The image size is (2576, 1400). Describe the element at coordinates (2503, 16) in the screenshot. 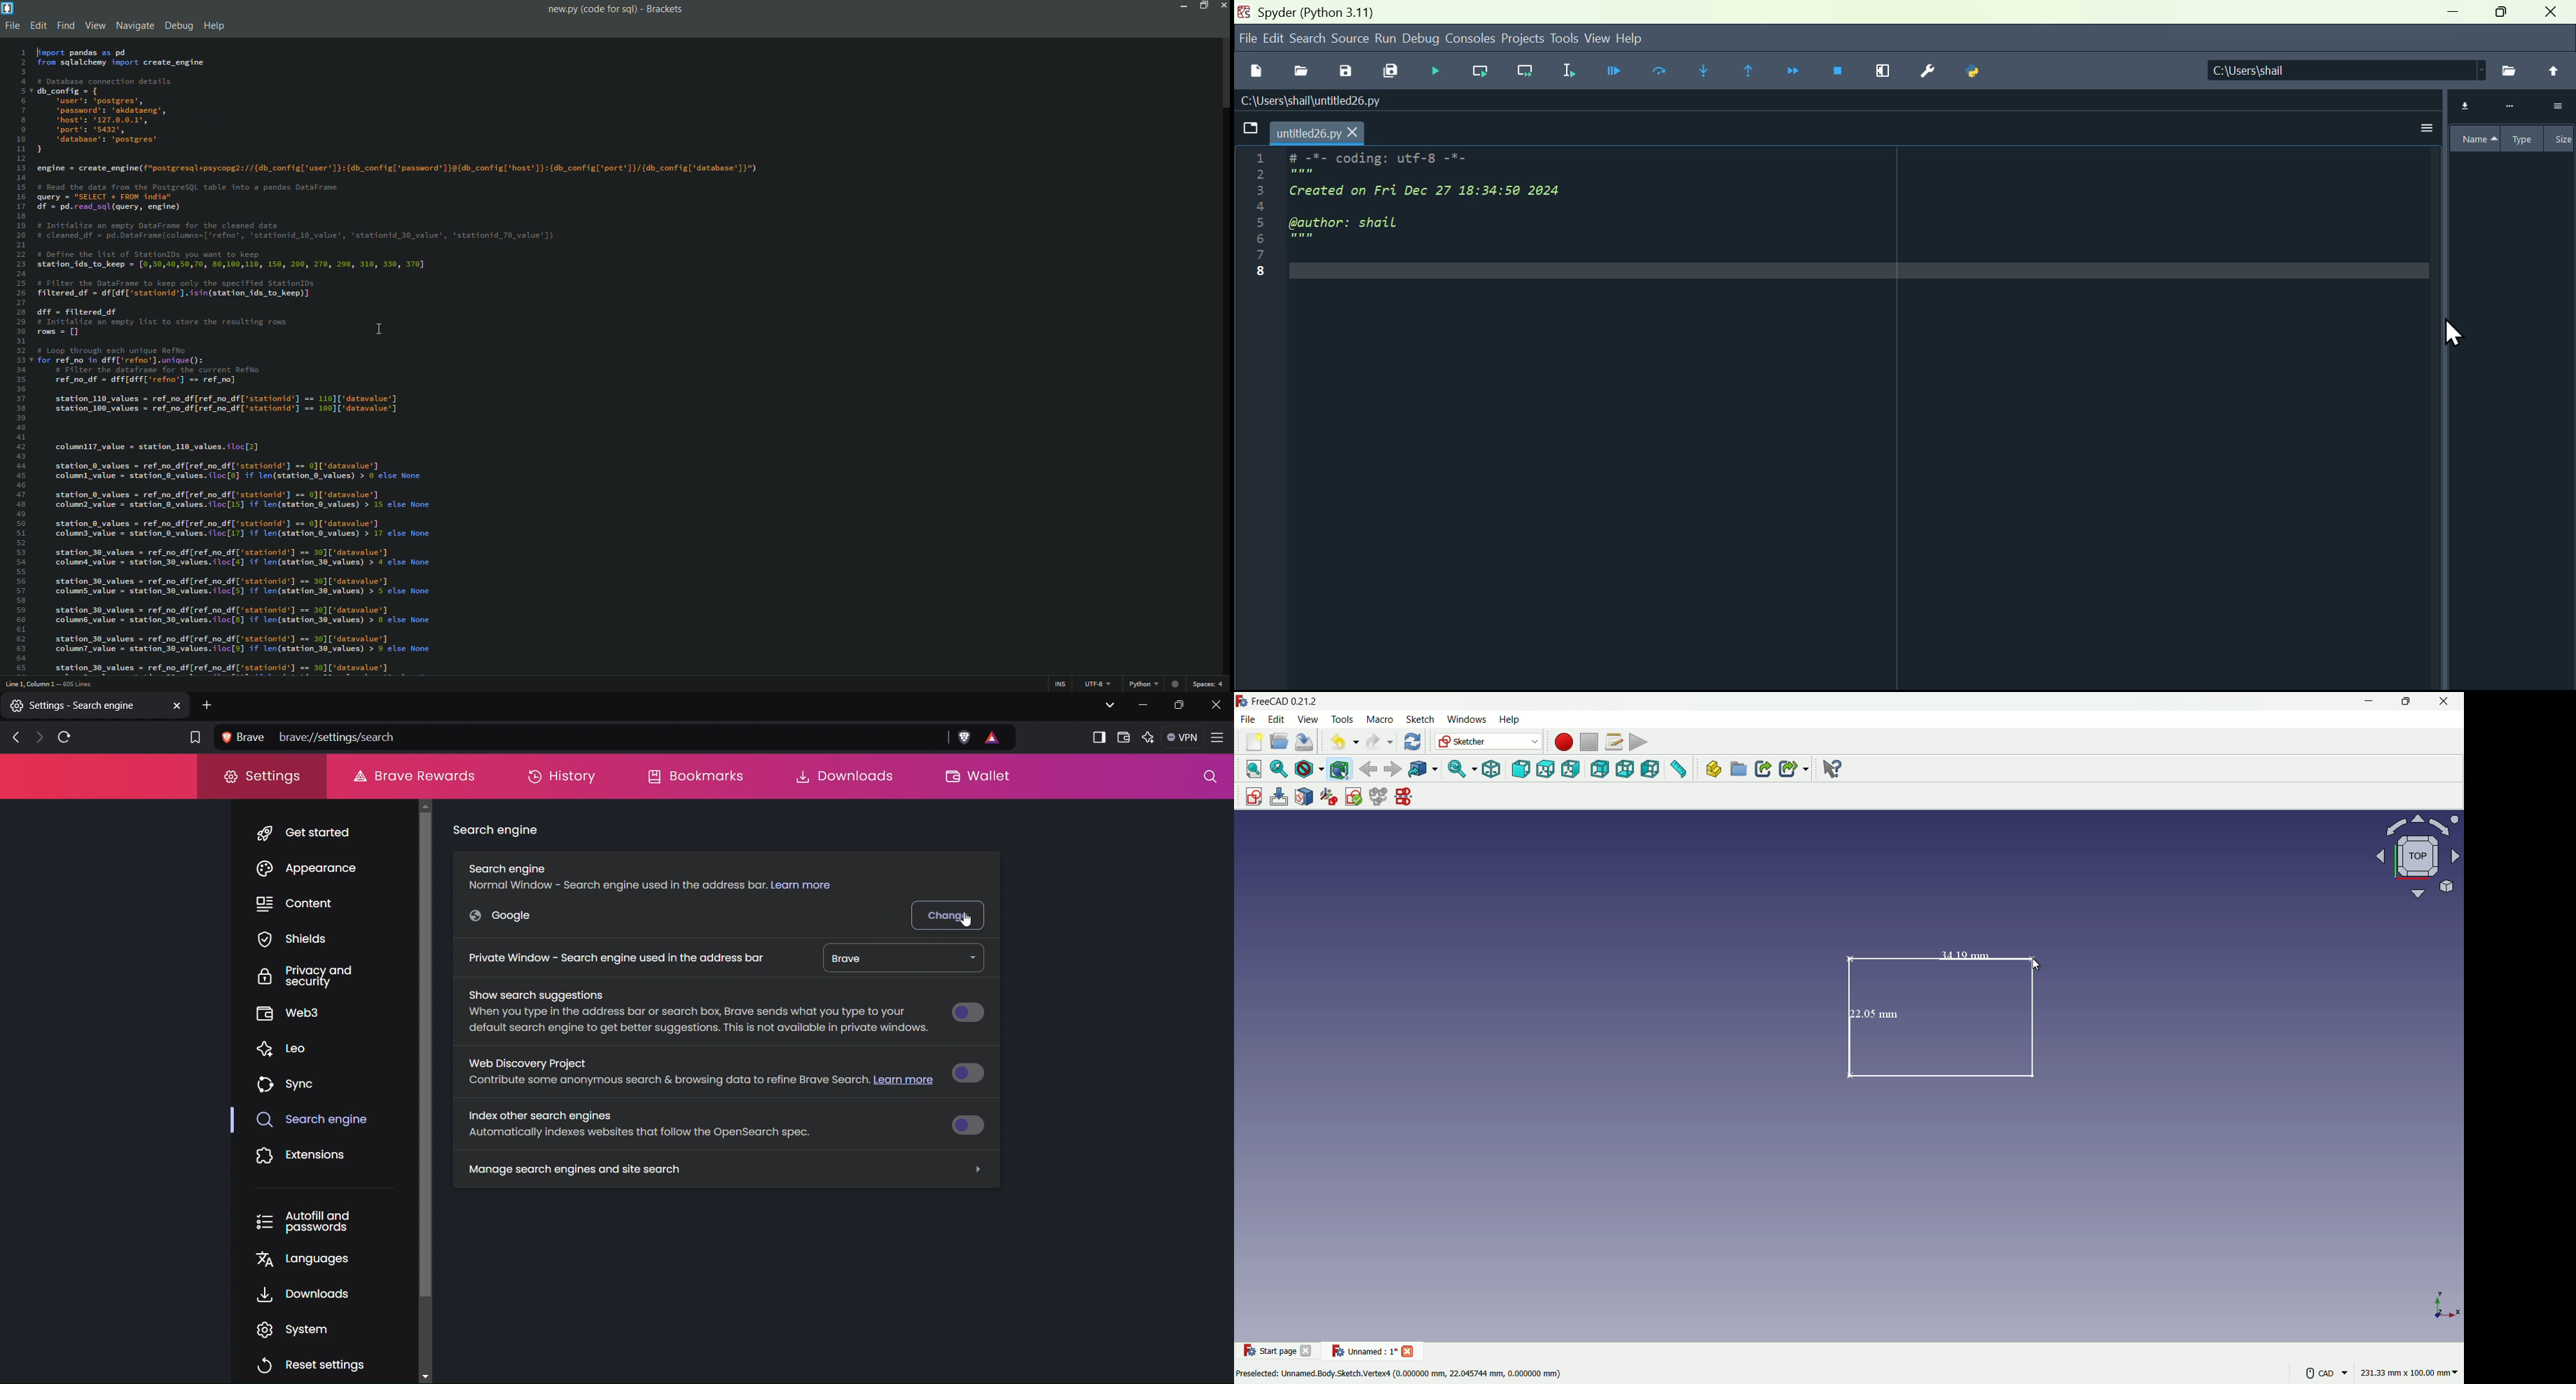

I see `Maximise` at that location.